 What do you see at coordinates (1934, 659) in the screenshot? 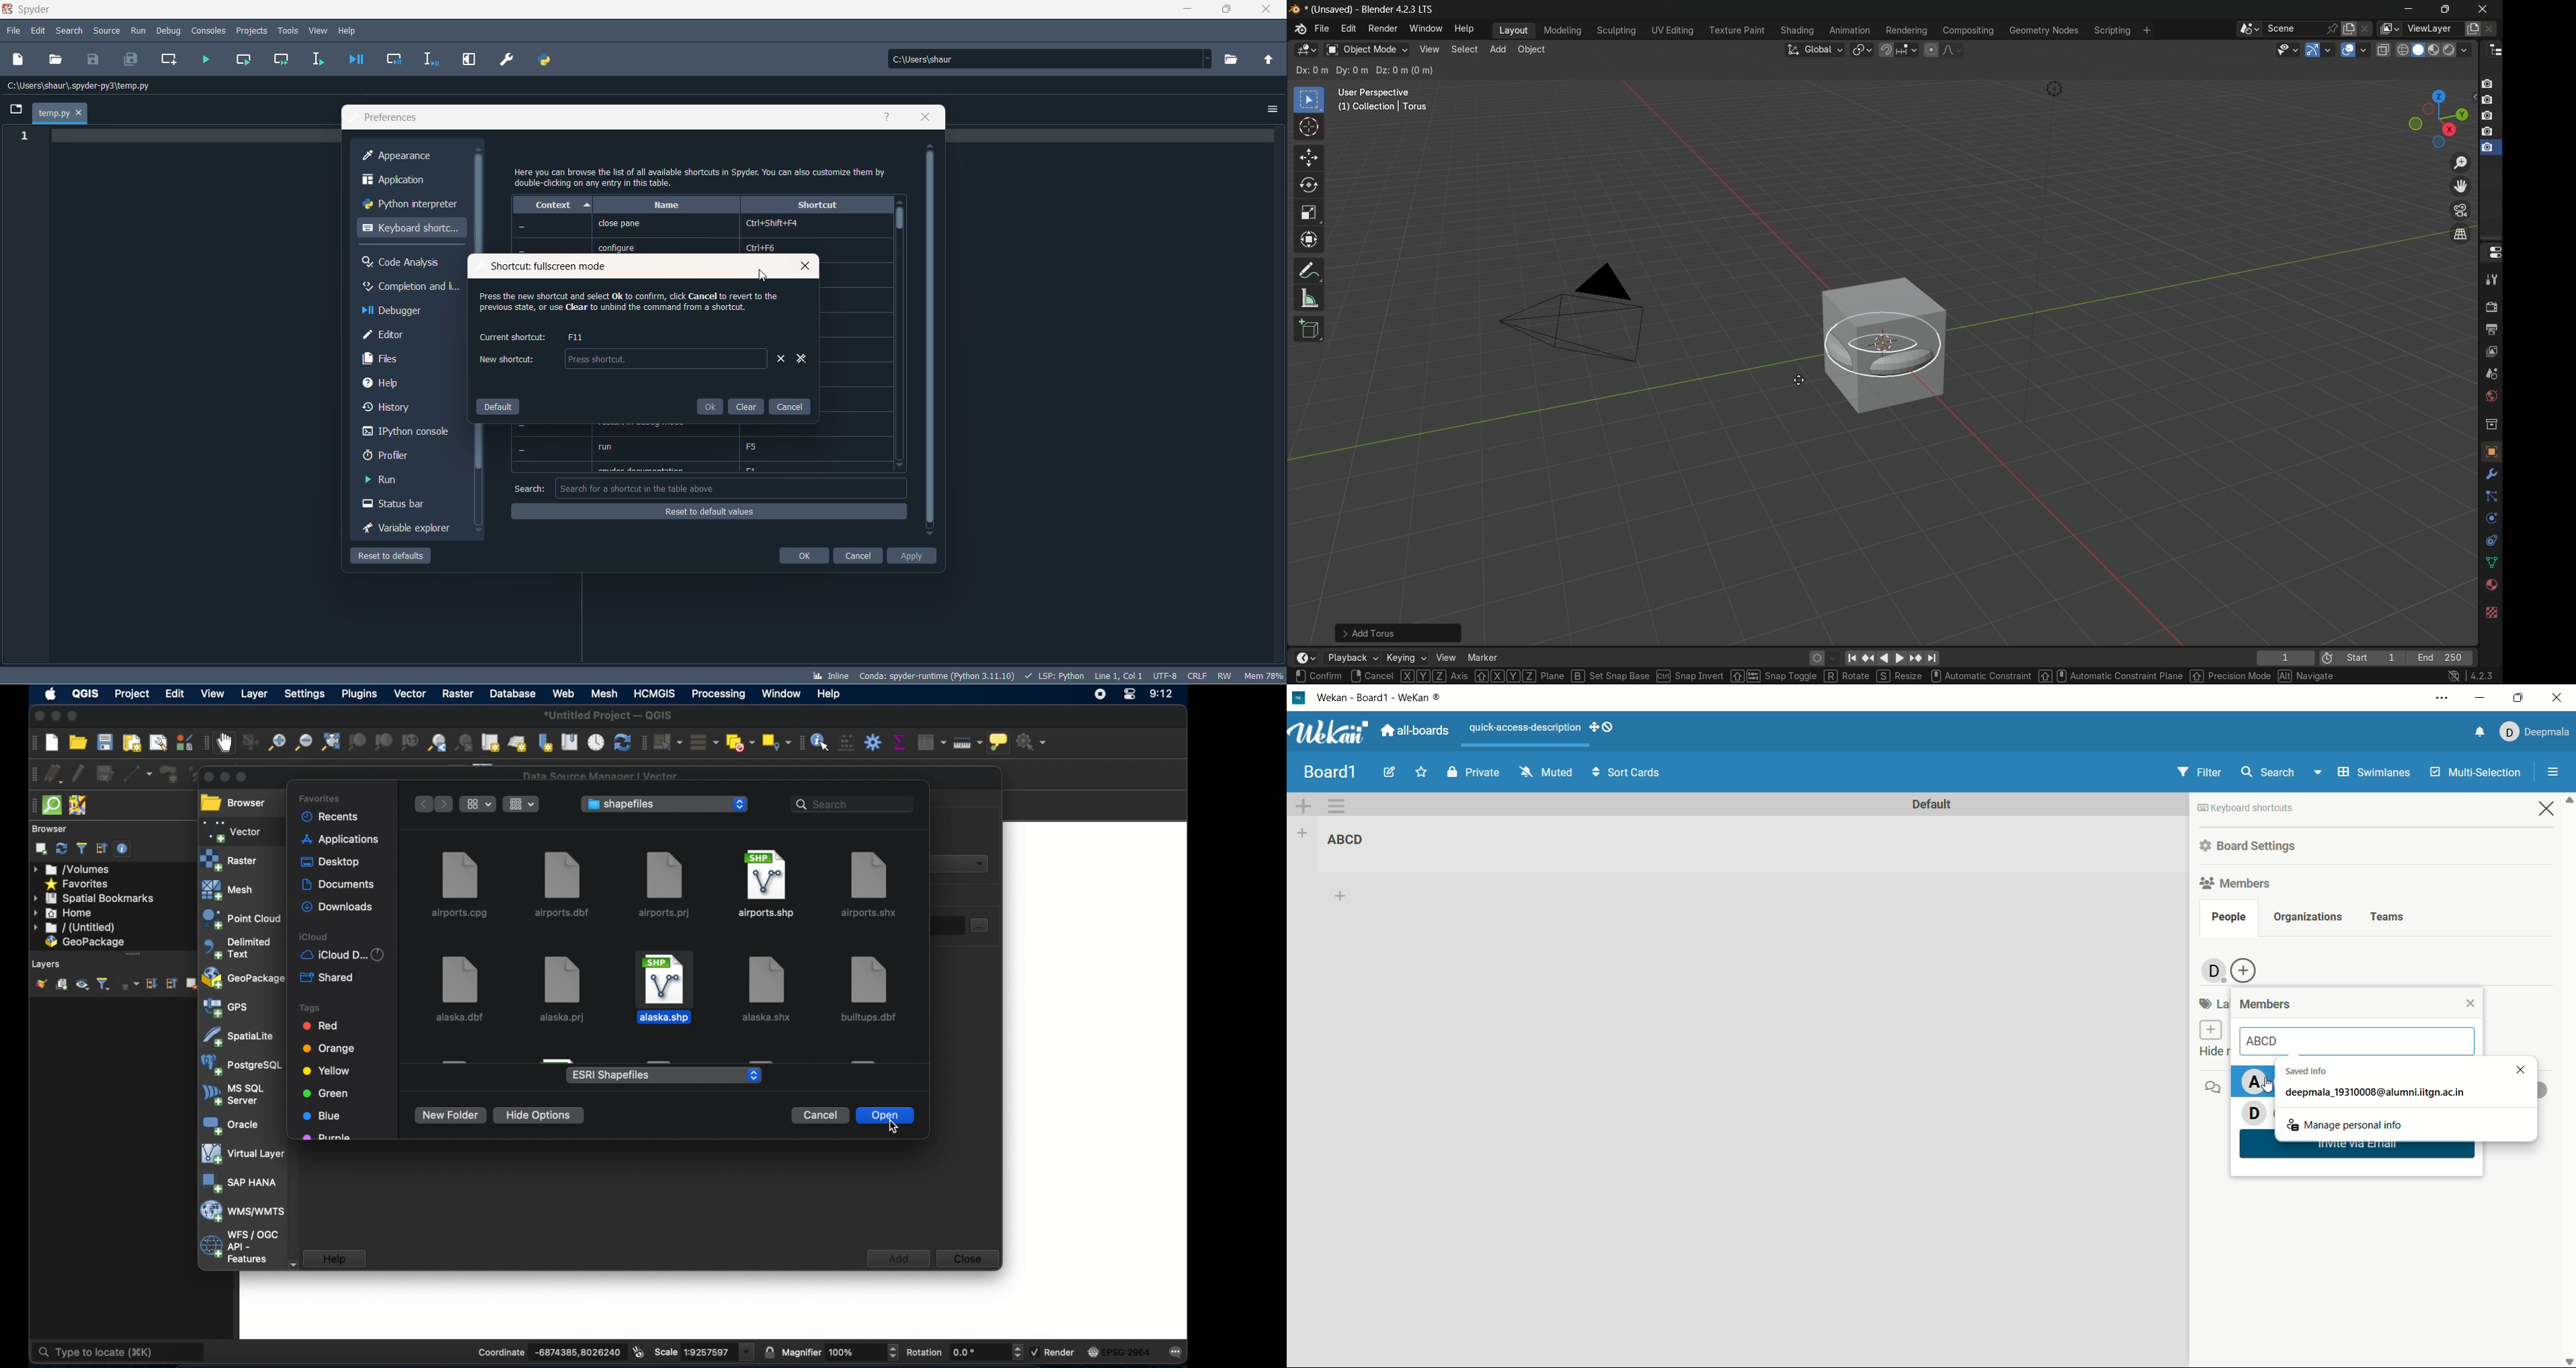
I see `jump to endpoint` at bounding box center [1934, 659].